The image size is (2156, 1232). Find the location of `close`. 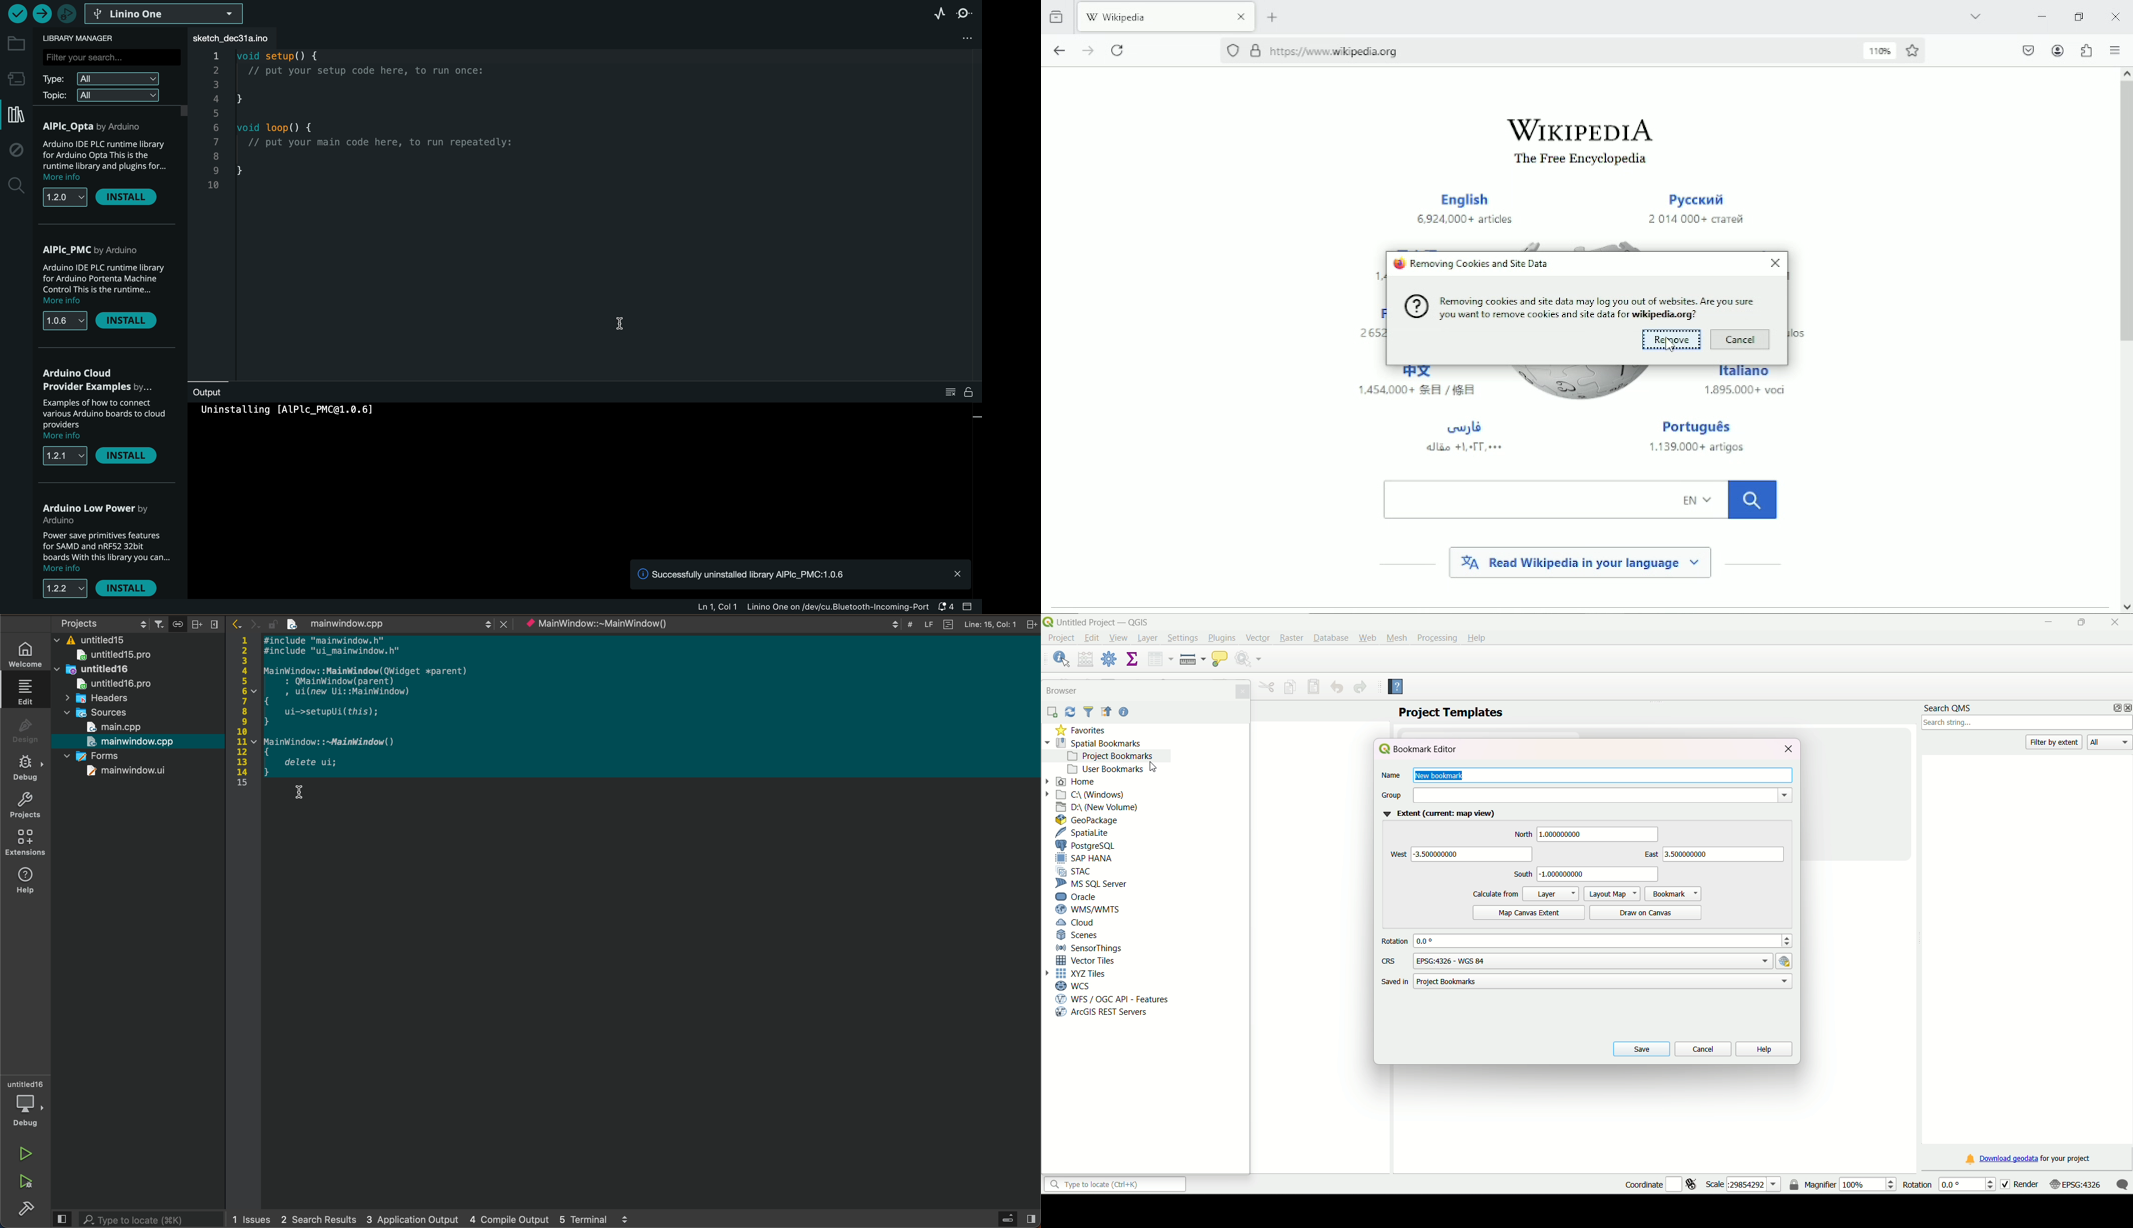

close is located at coordinates (505, 624).